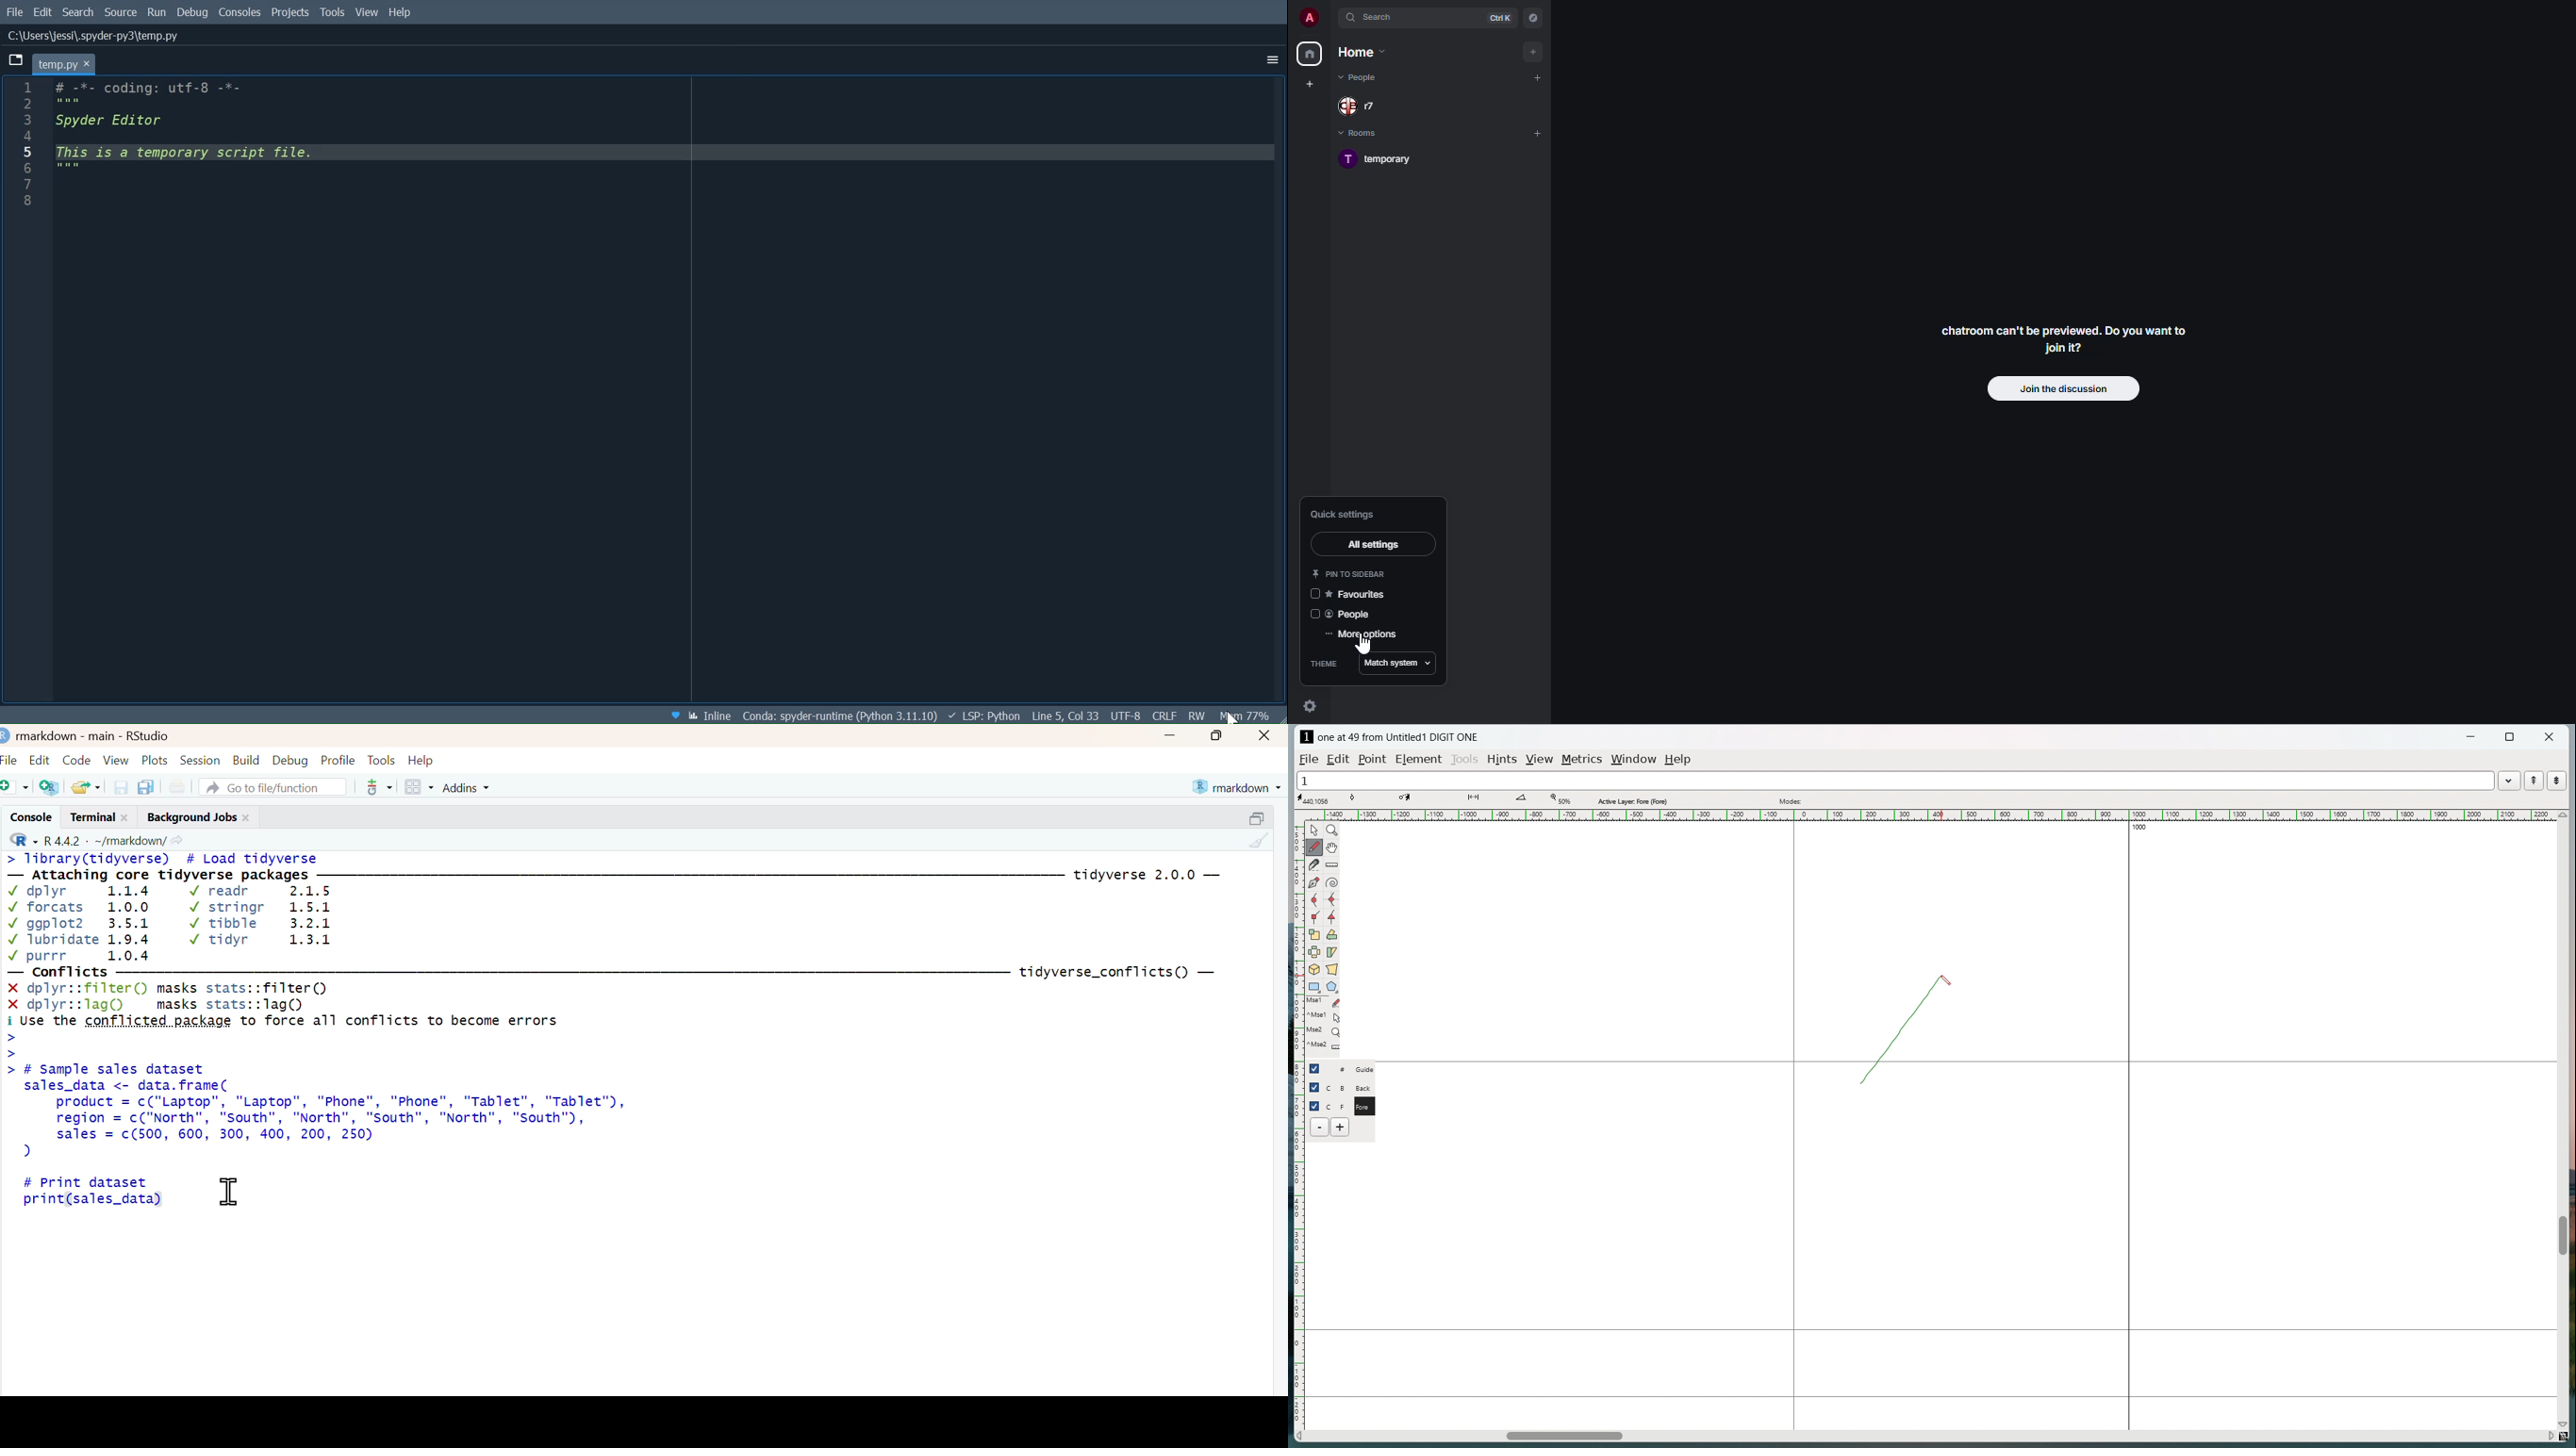 The image size is (2576, 1456). Describe the element at coordinates (145, 786) in the screenshot. I see `save all` at that location.